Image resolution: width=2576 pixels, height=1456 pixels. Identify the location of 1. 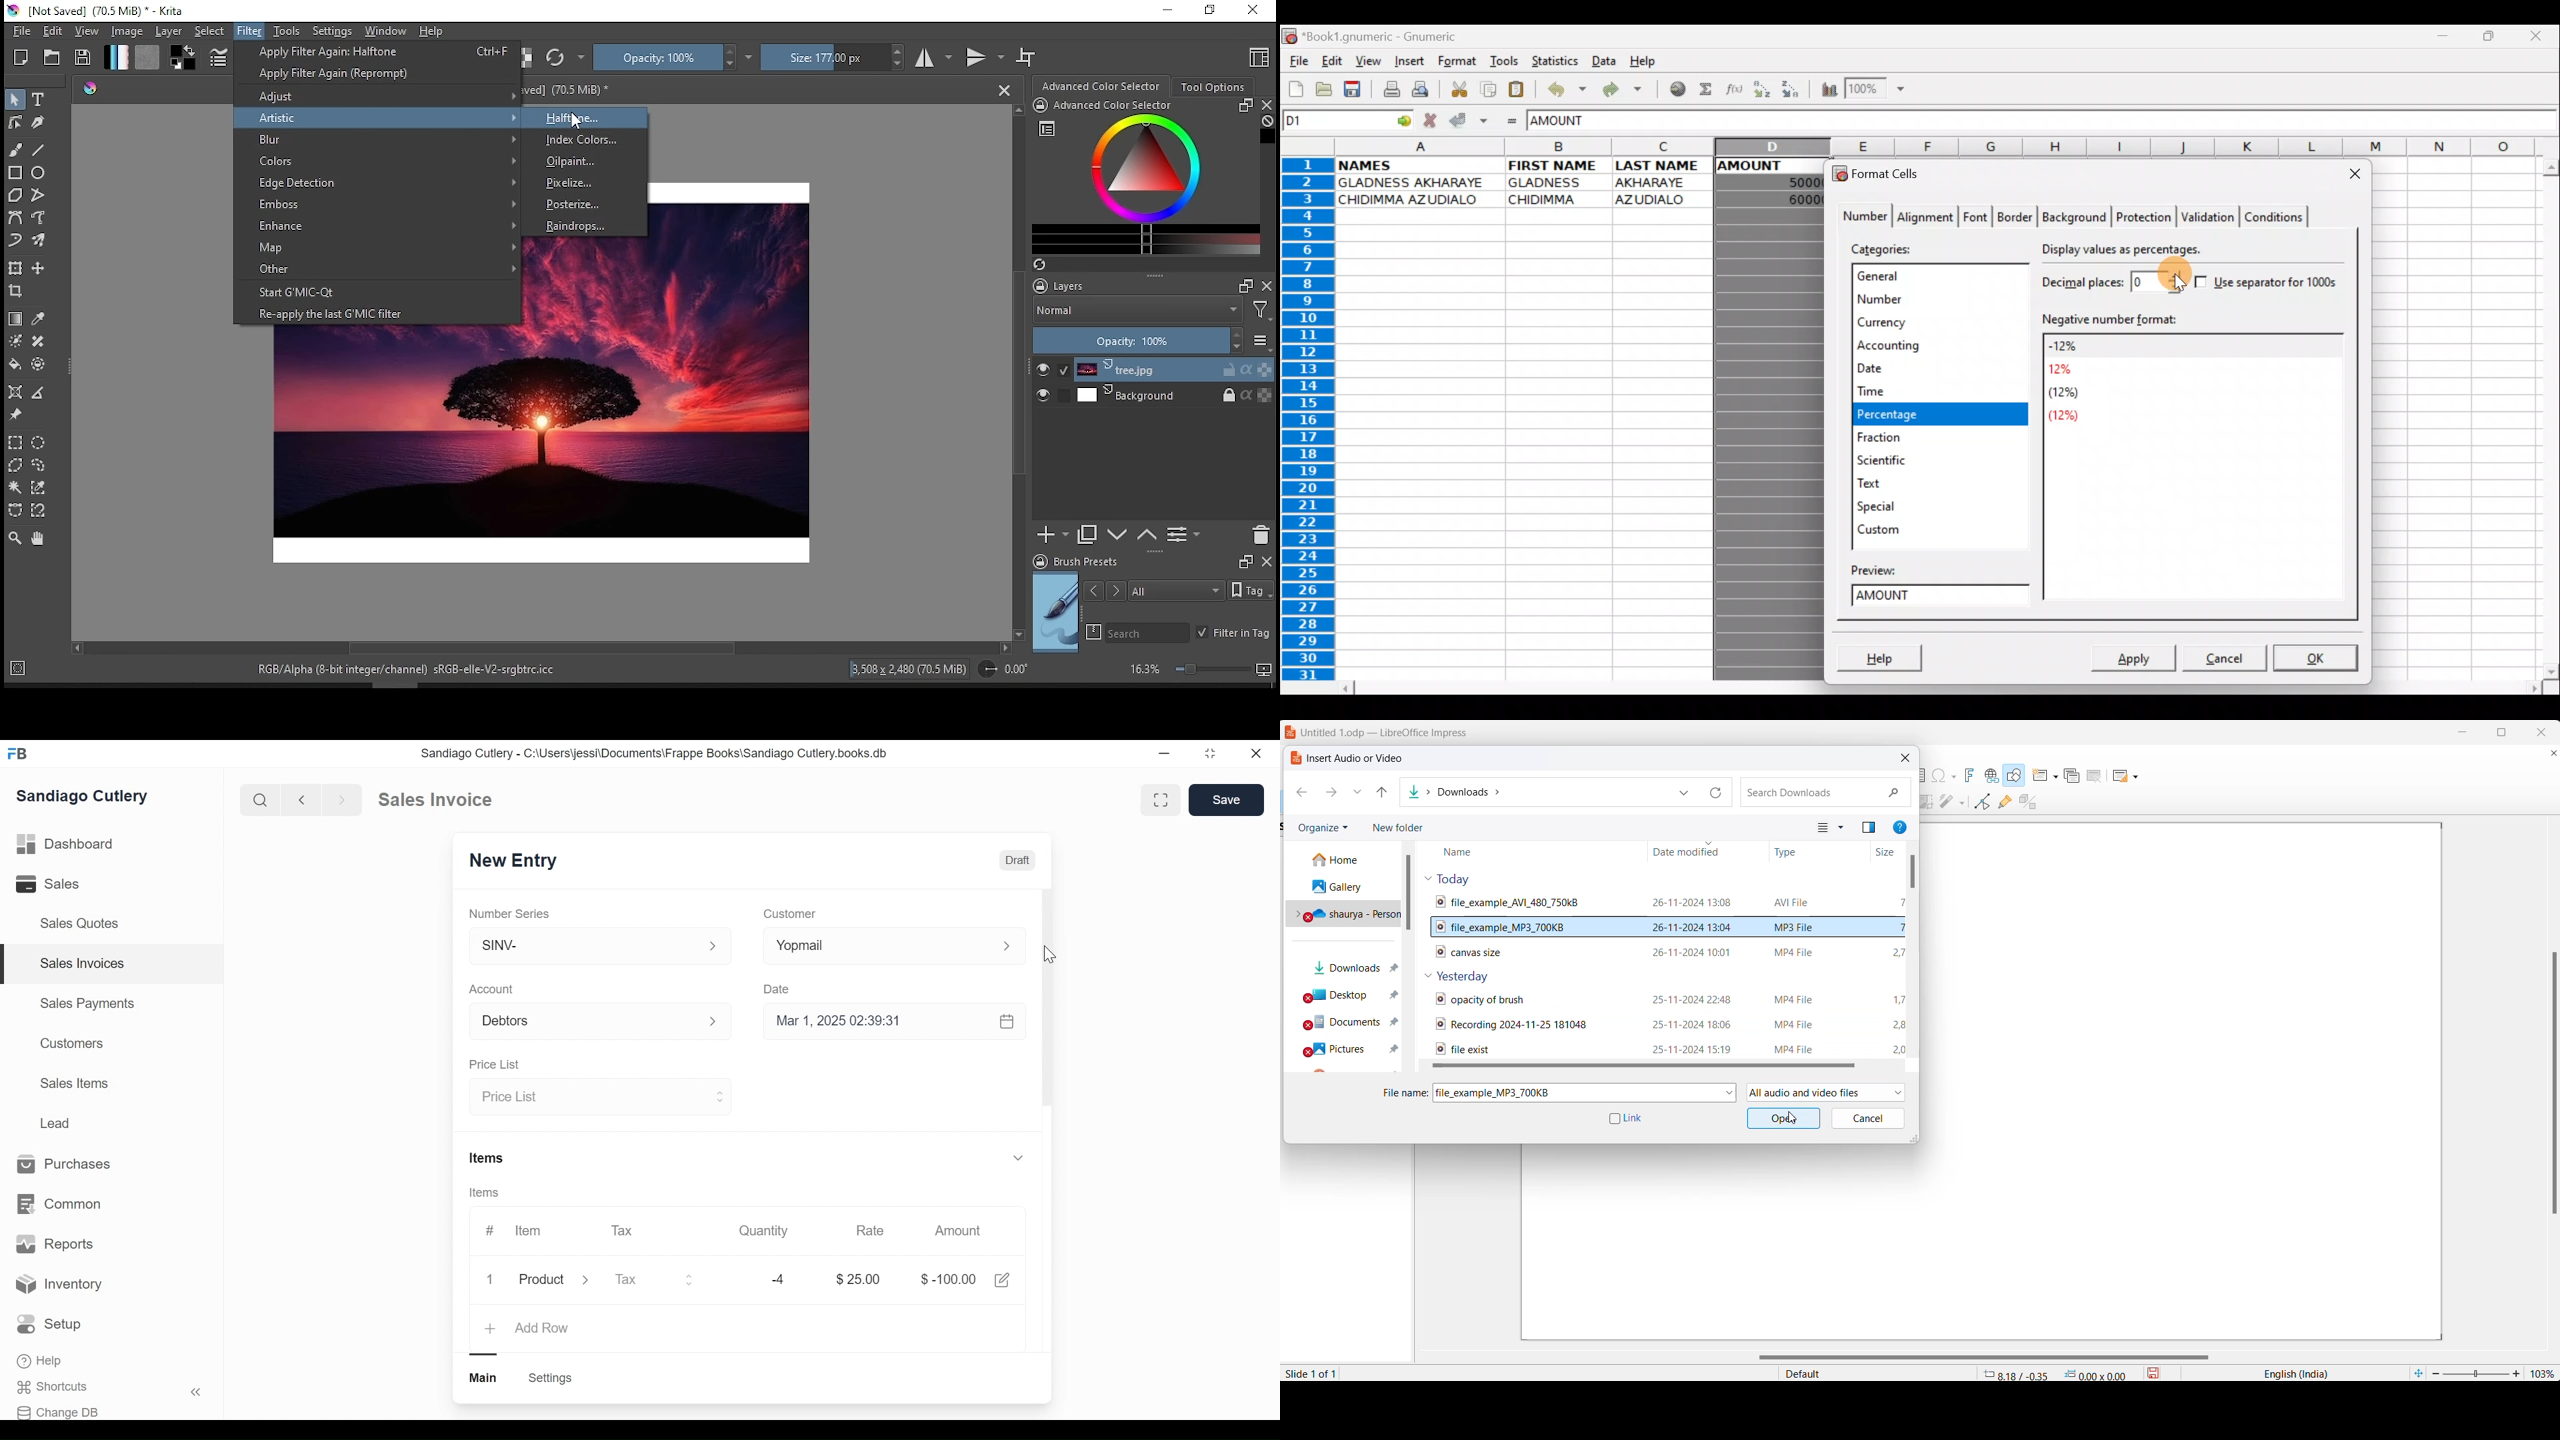
(491, 1278).